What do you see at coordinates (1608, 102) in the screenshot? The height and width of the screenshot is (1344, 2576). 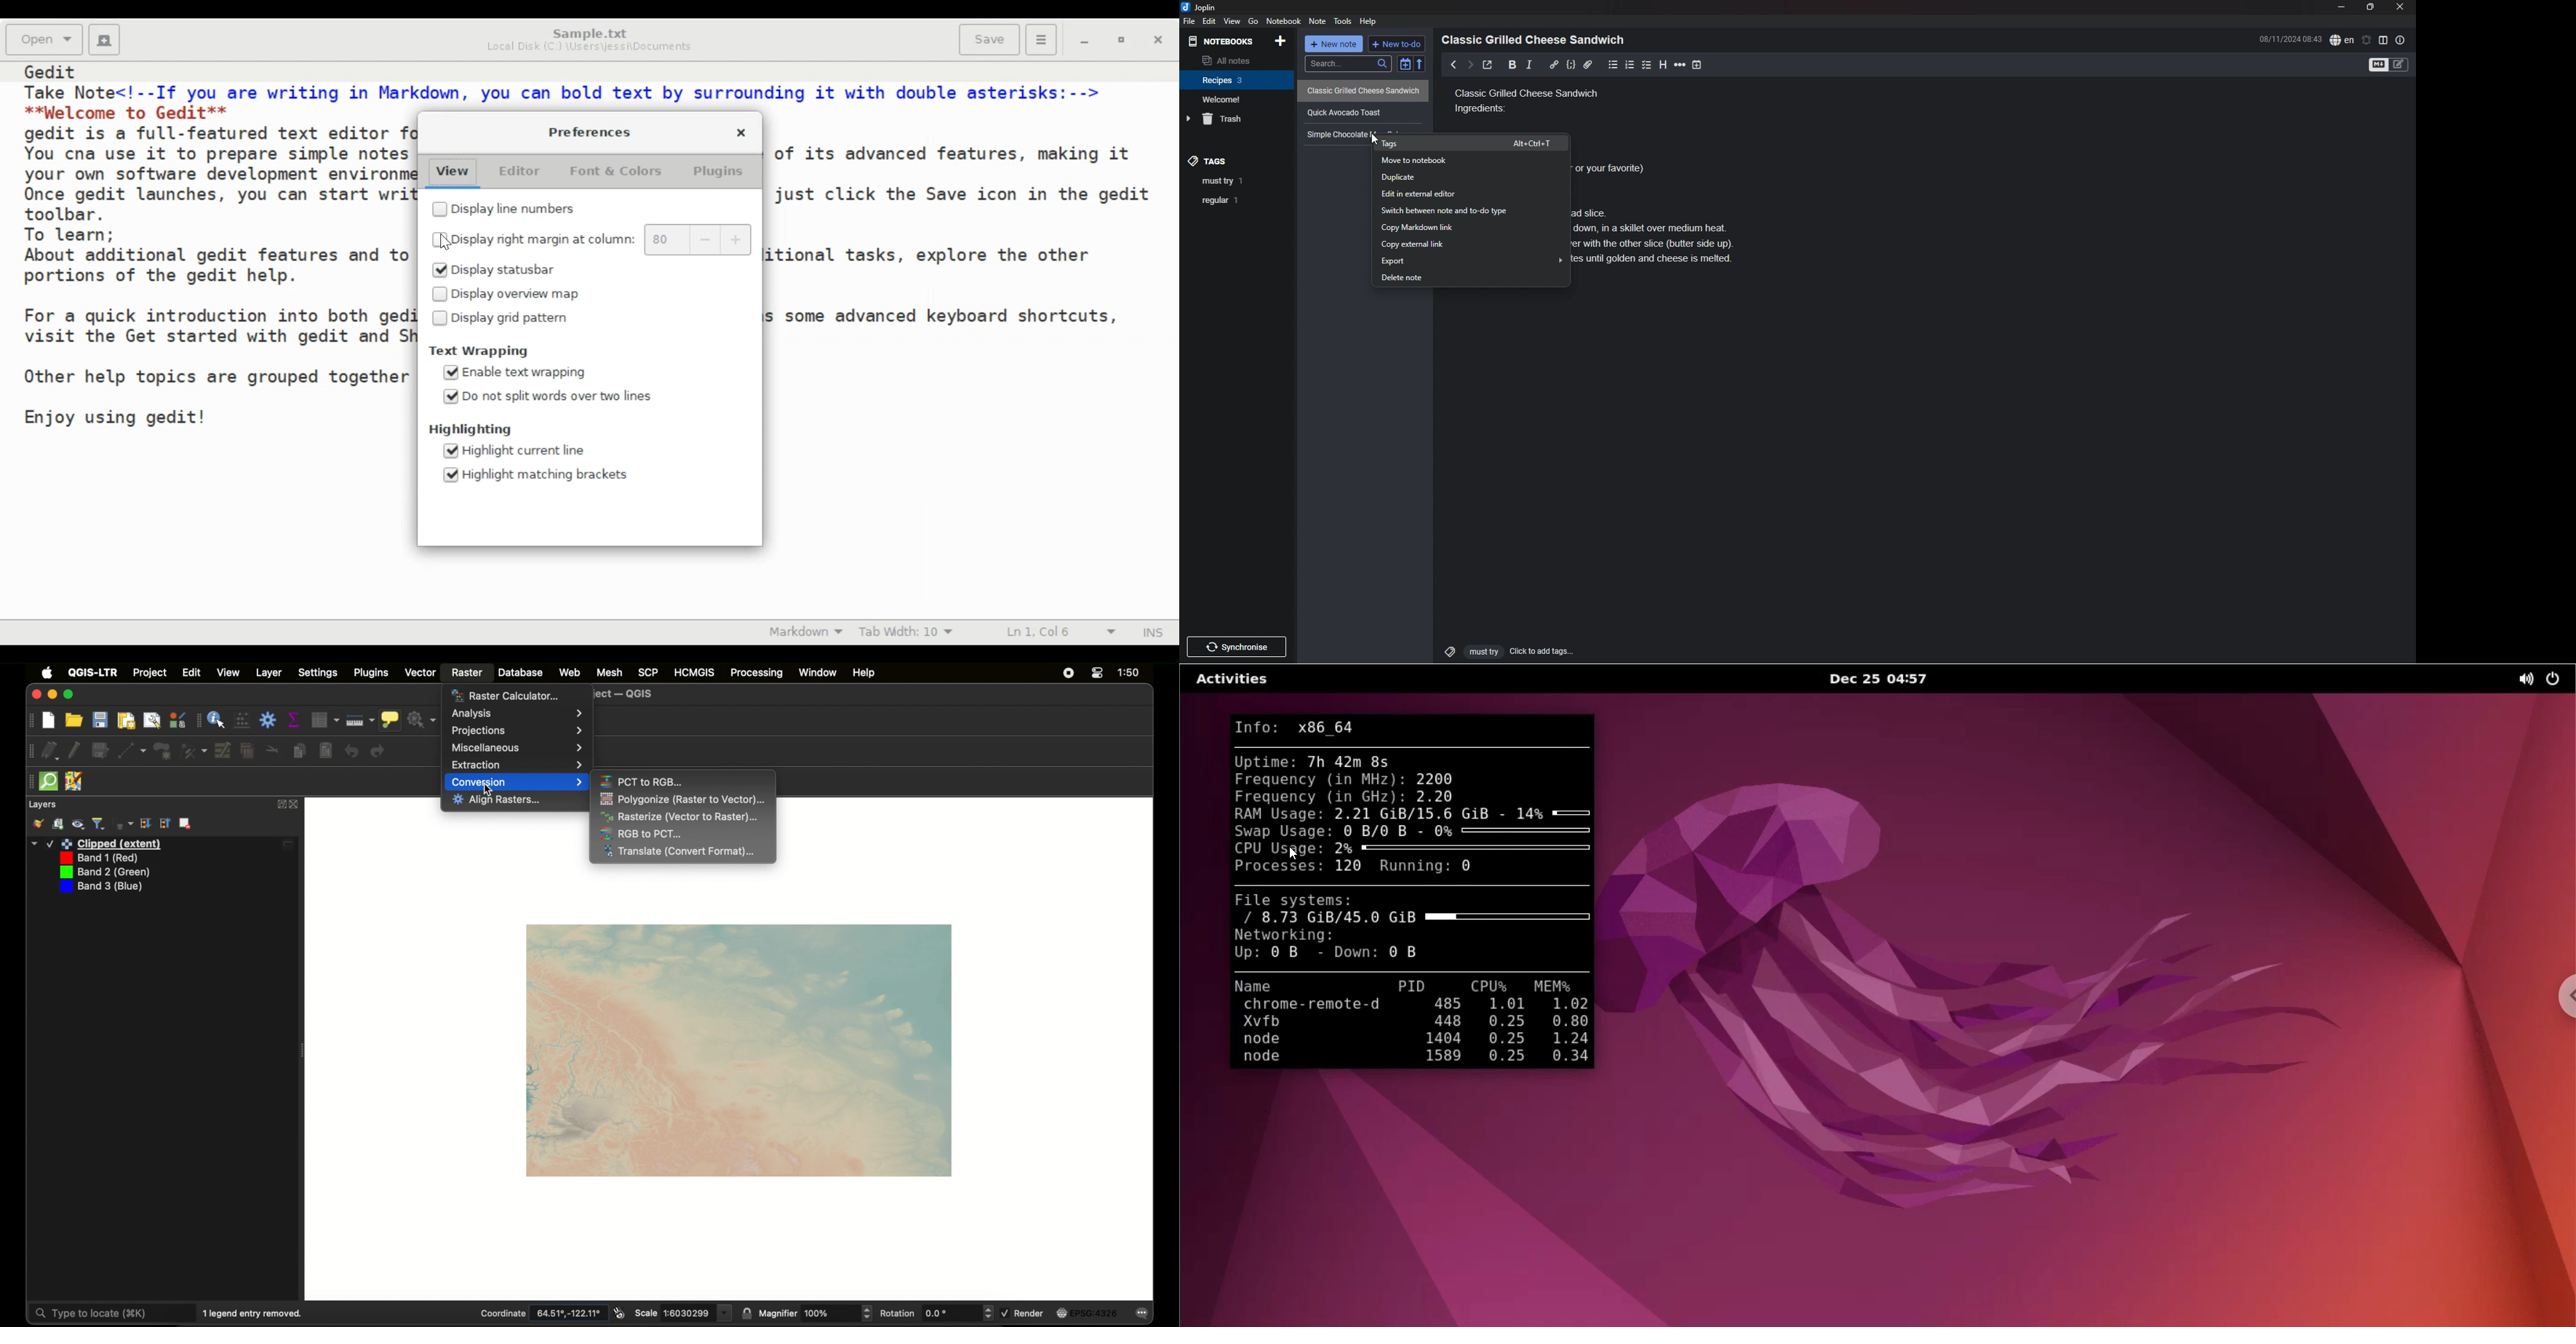 I see `Classic grilled cheese sandwich ingredients` at bounding box center [1608, 102].